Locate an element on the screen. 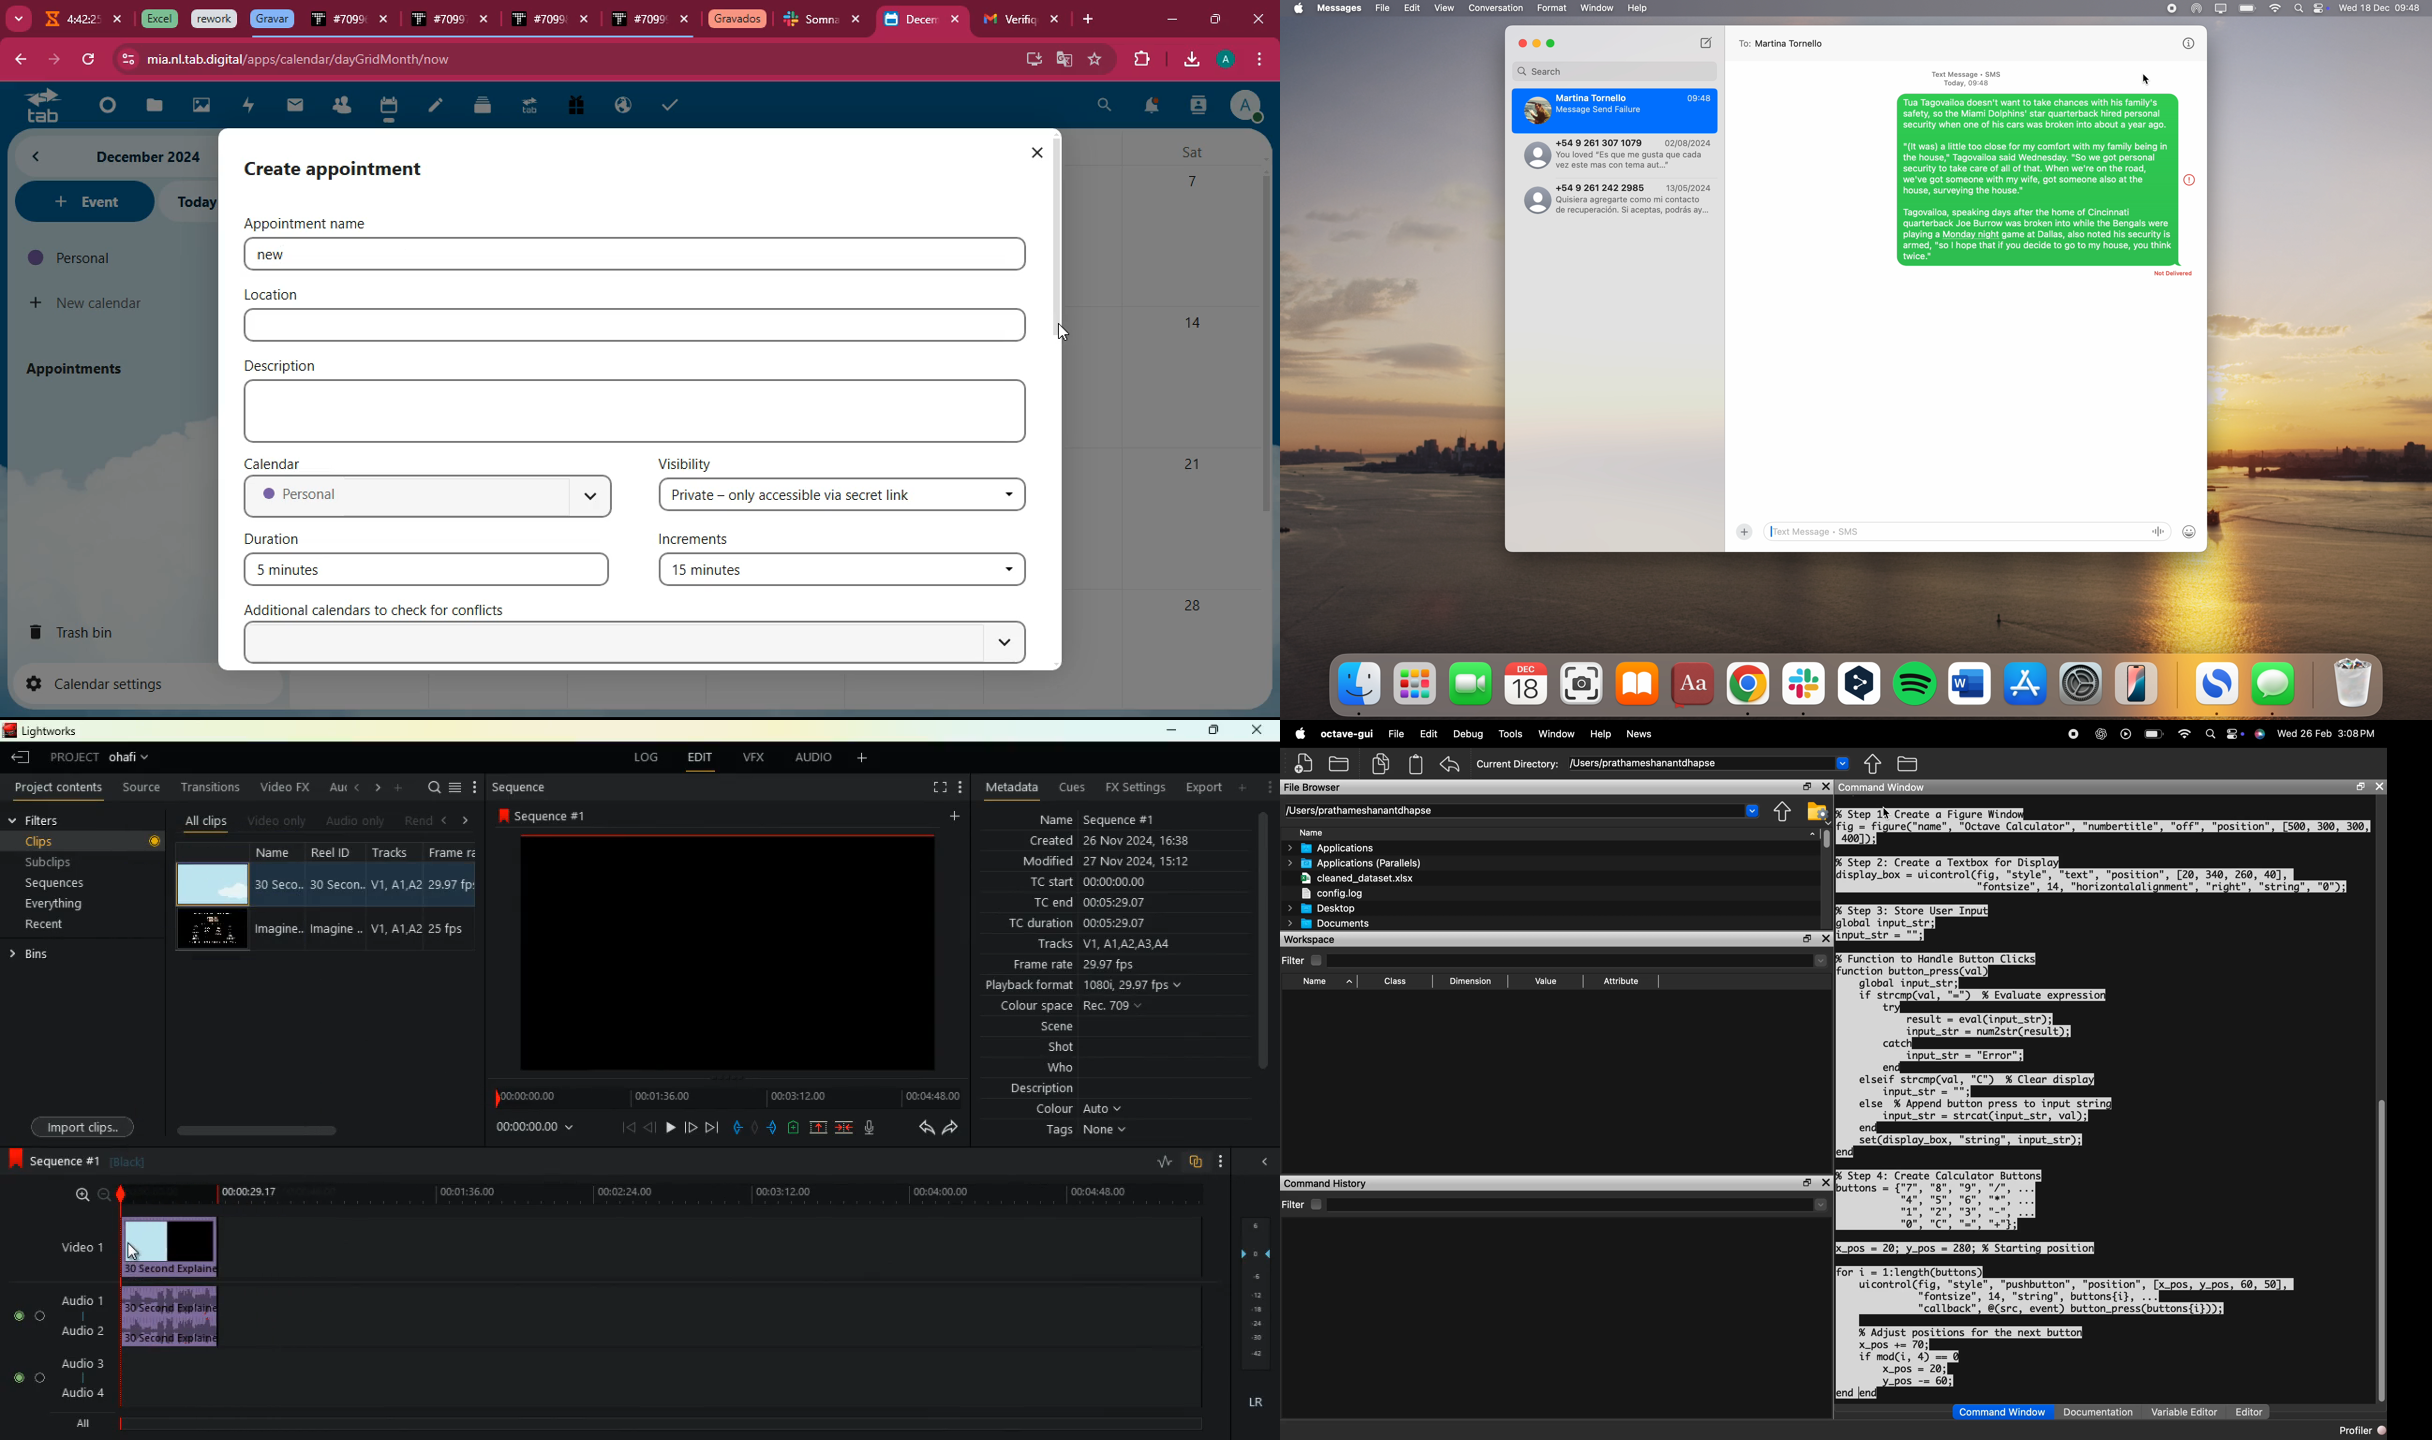  image is located at coordinates (202, 108).